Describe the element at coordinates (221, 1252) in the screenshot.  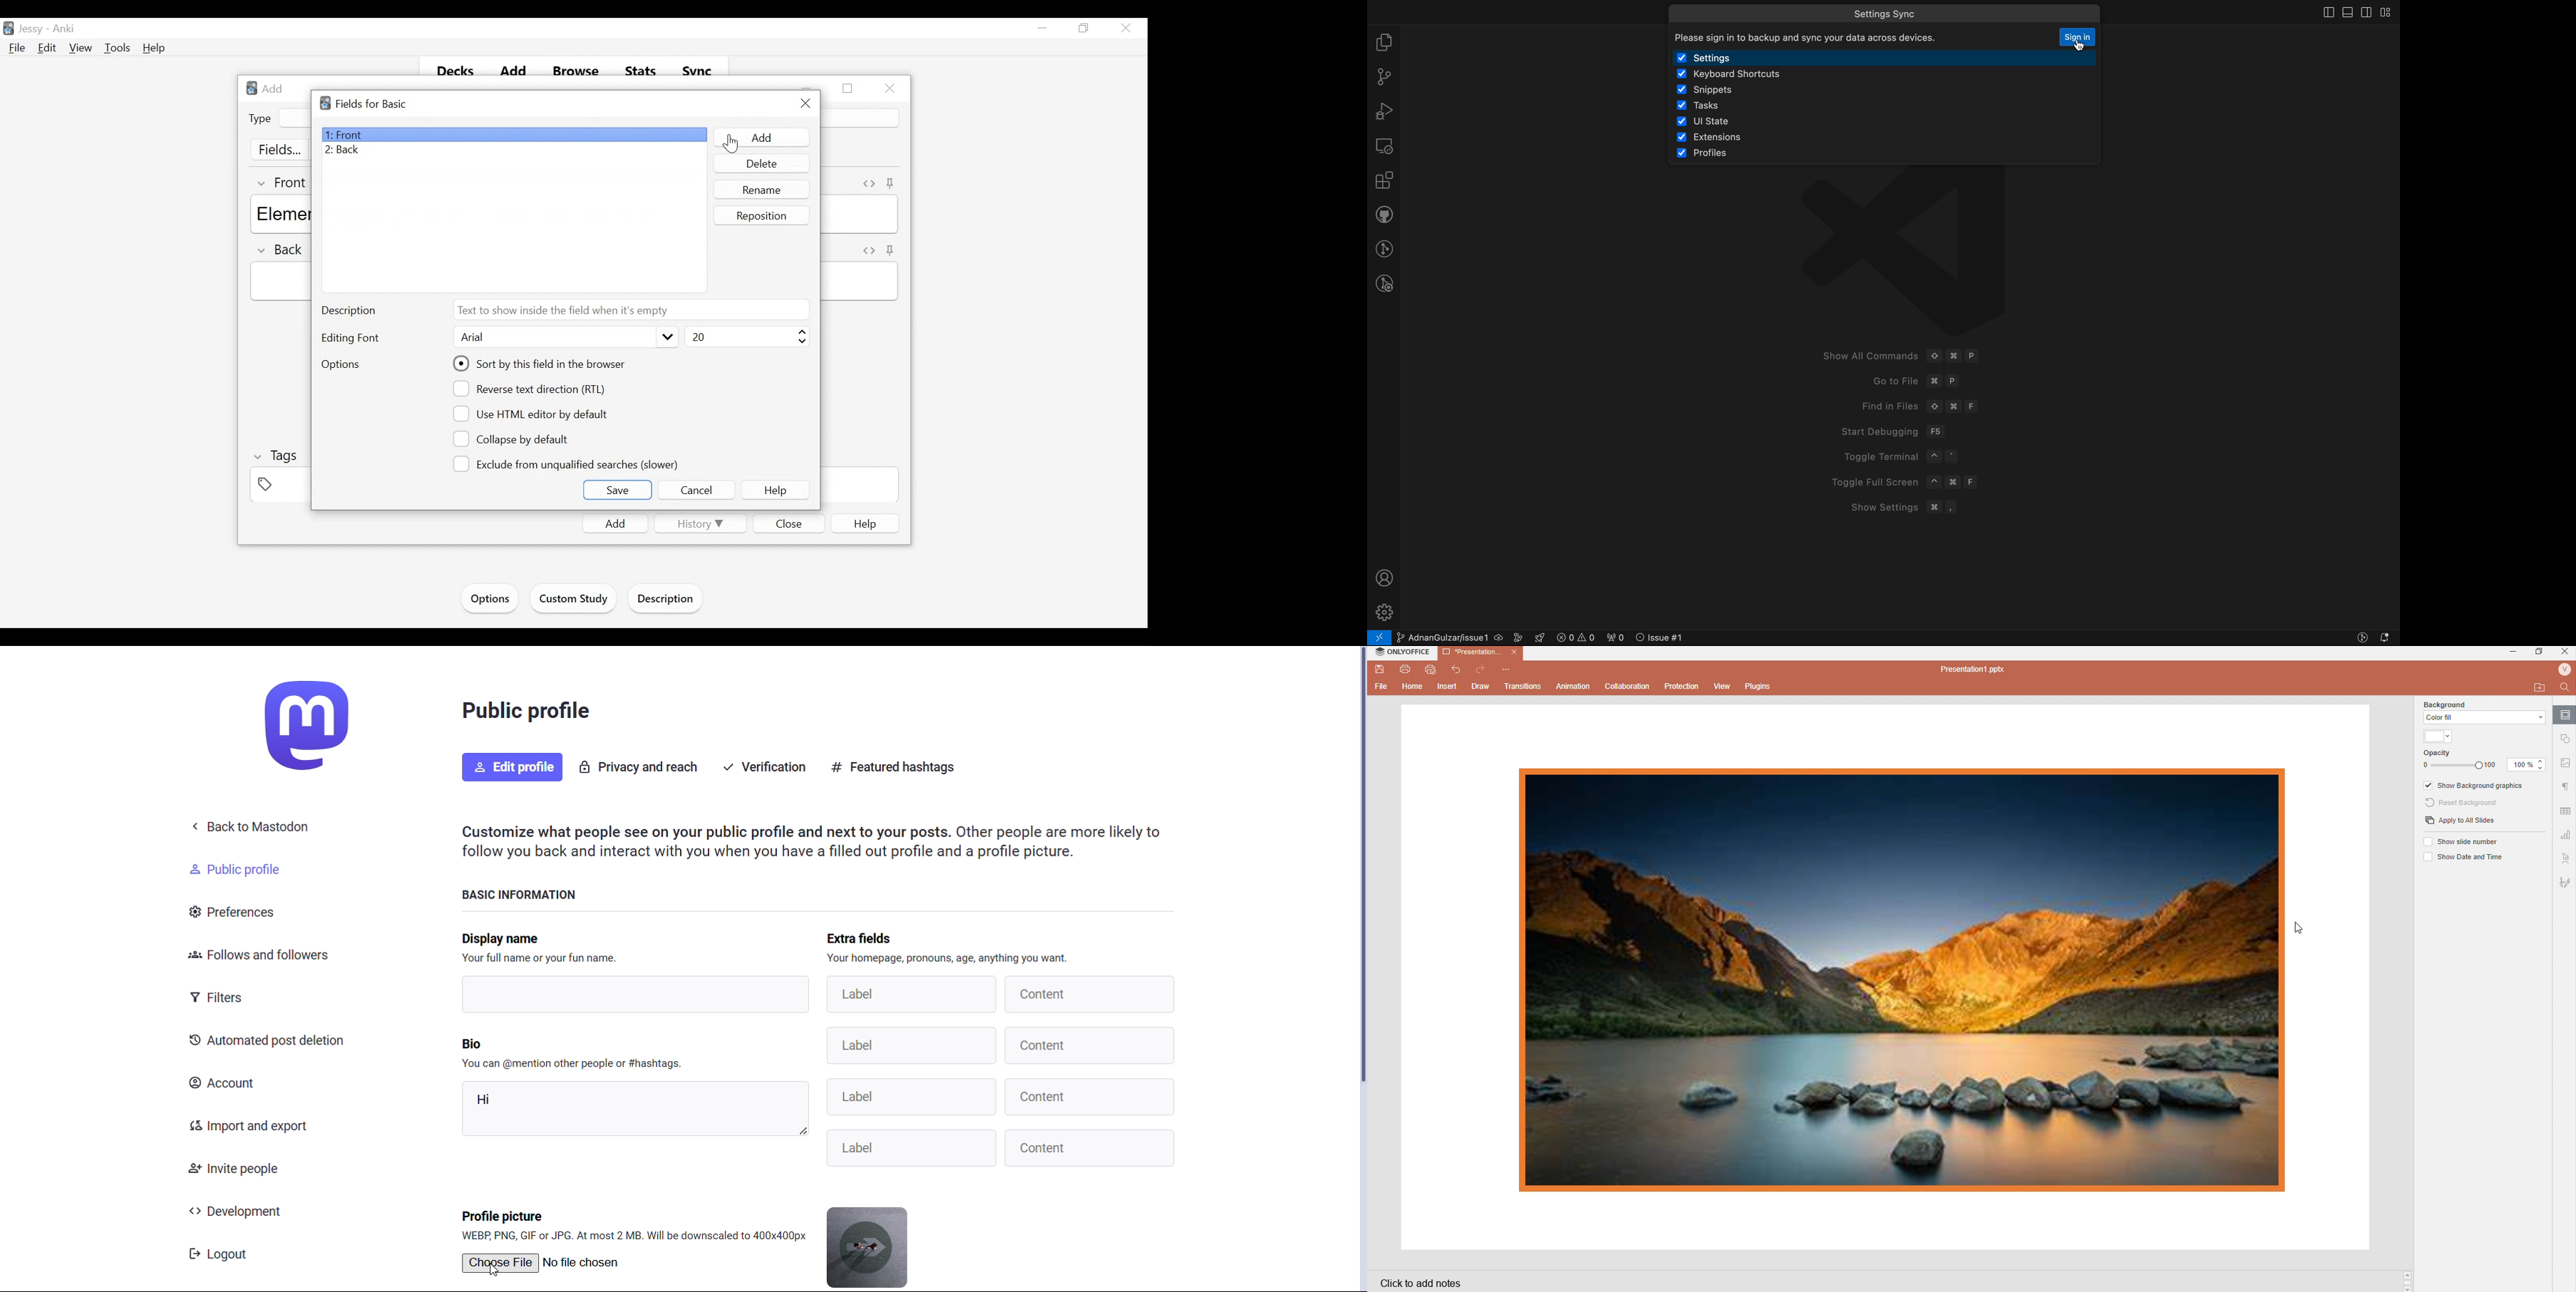
I see `logout` at that location.